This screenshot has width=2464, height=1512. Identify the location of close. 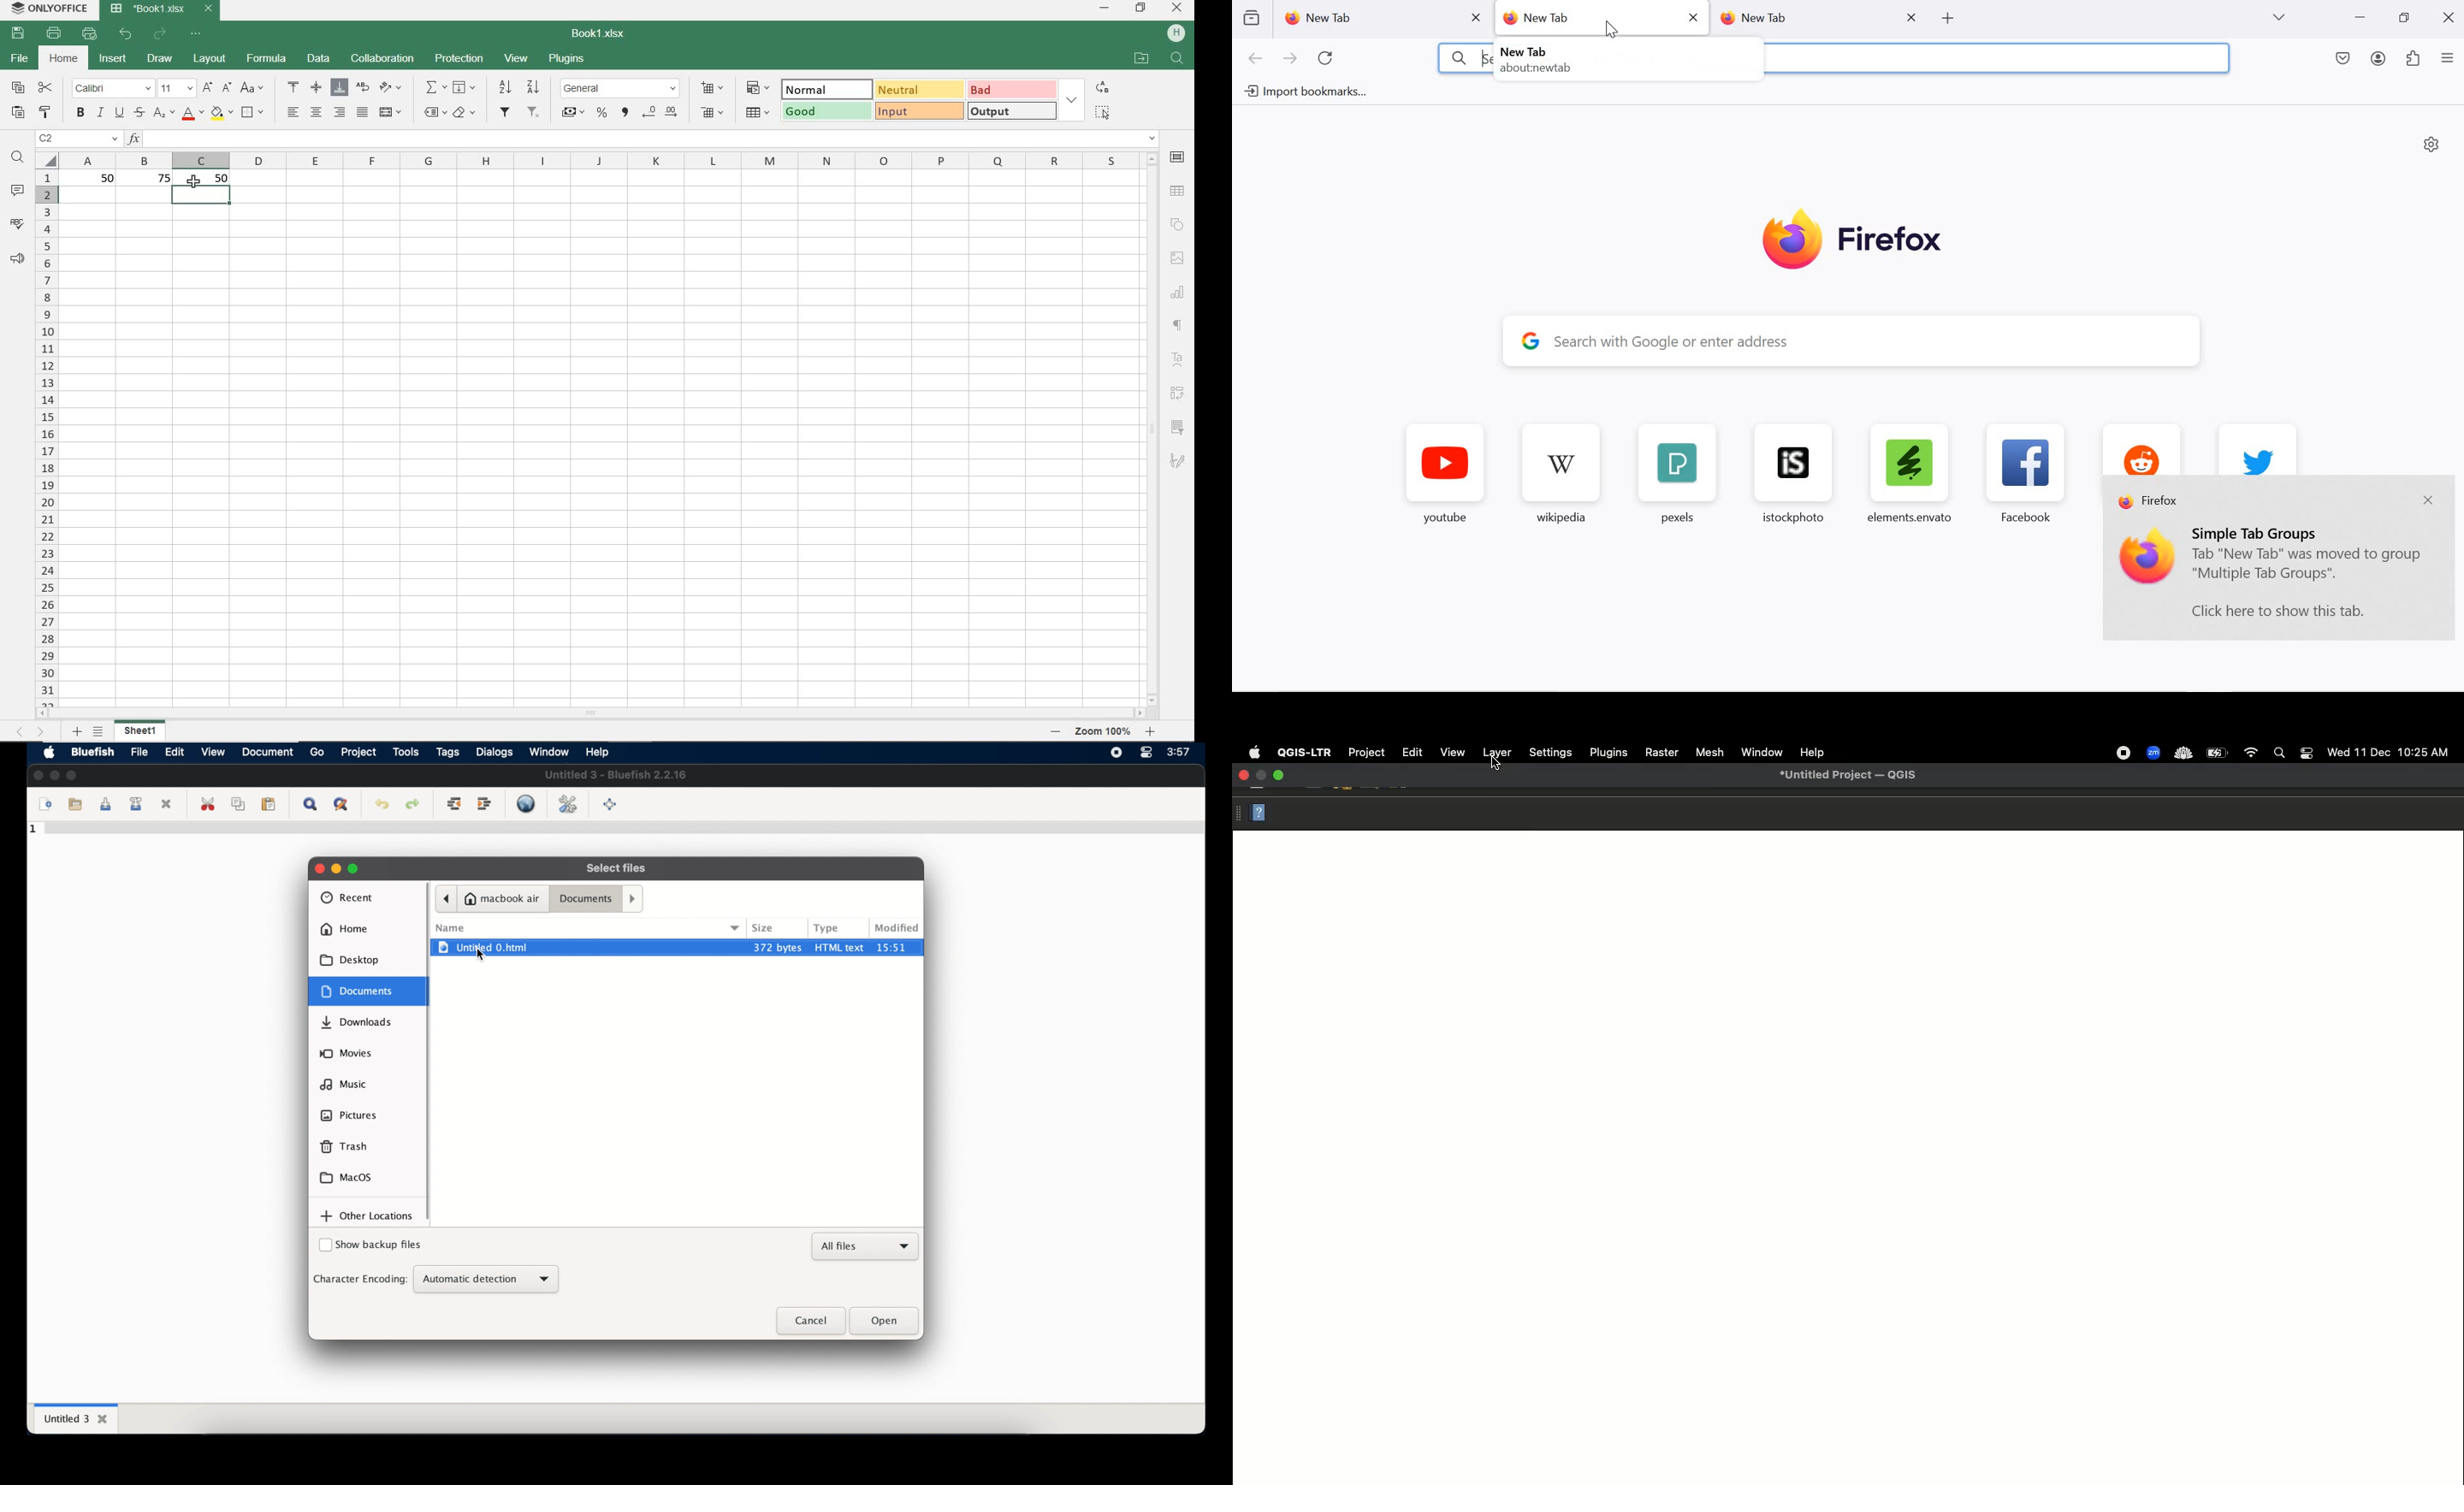
(37, 775).